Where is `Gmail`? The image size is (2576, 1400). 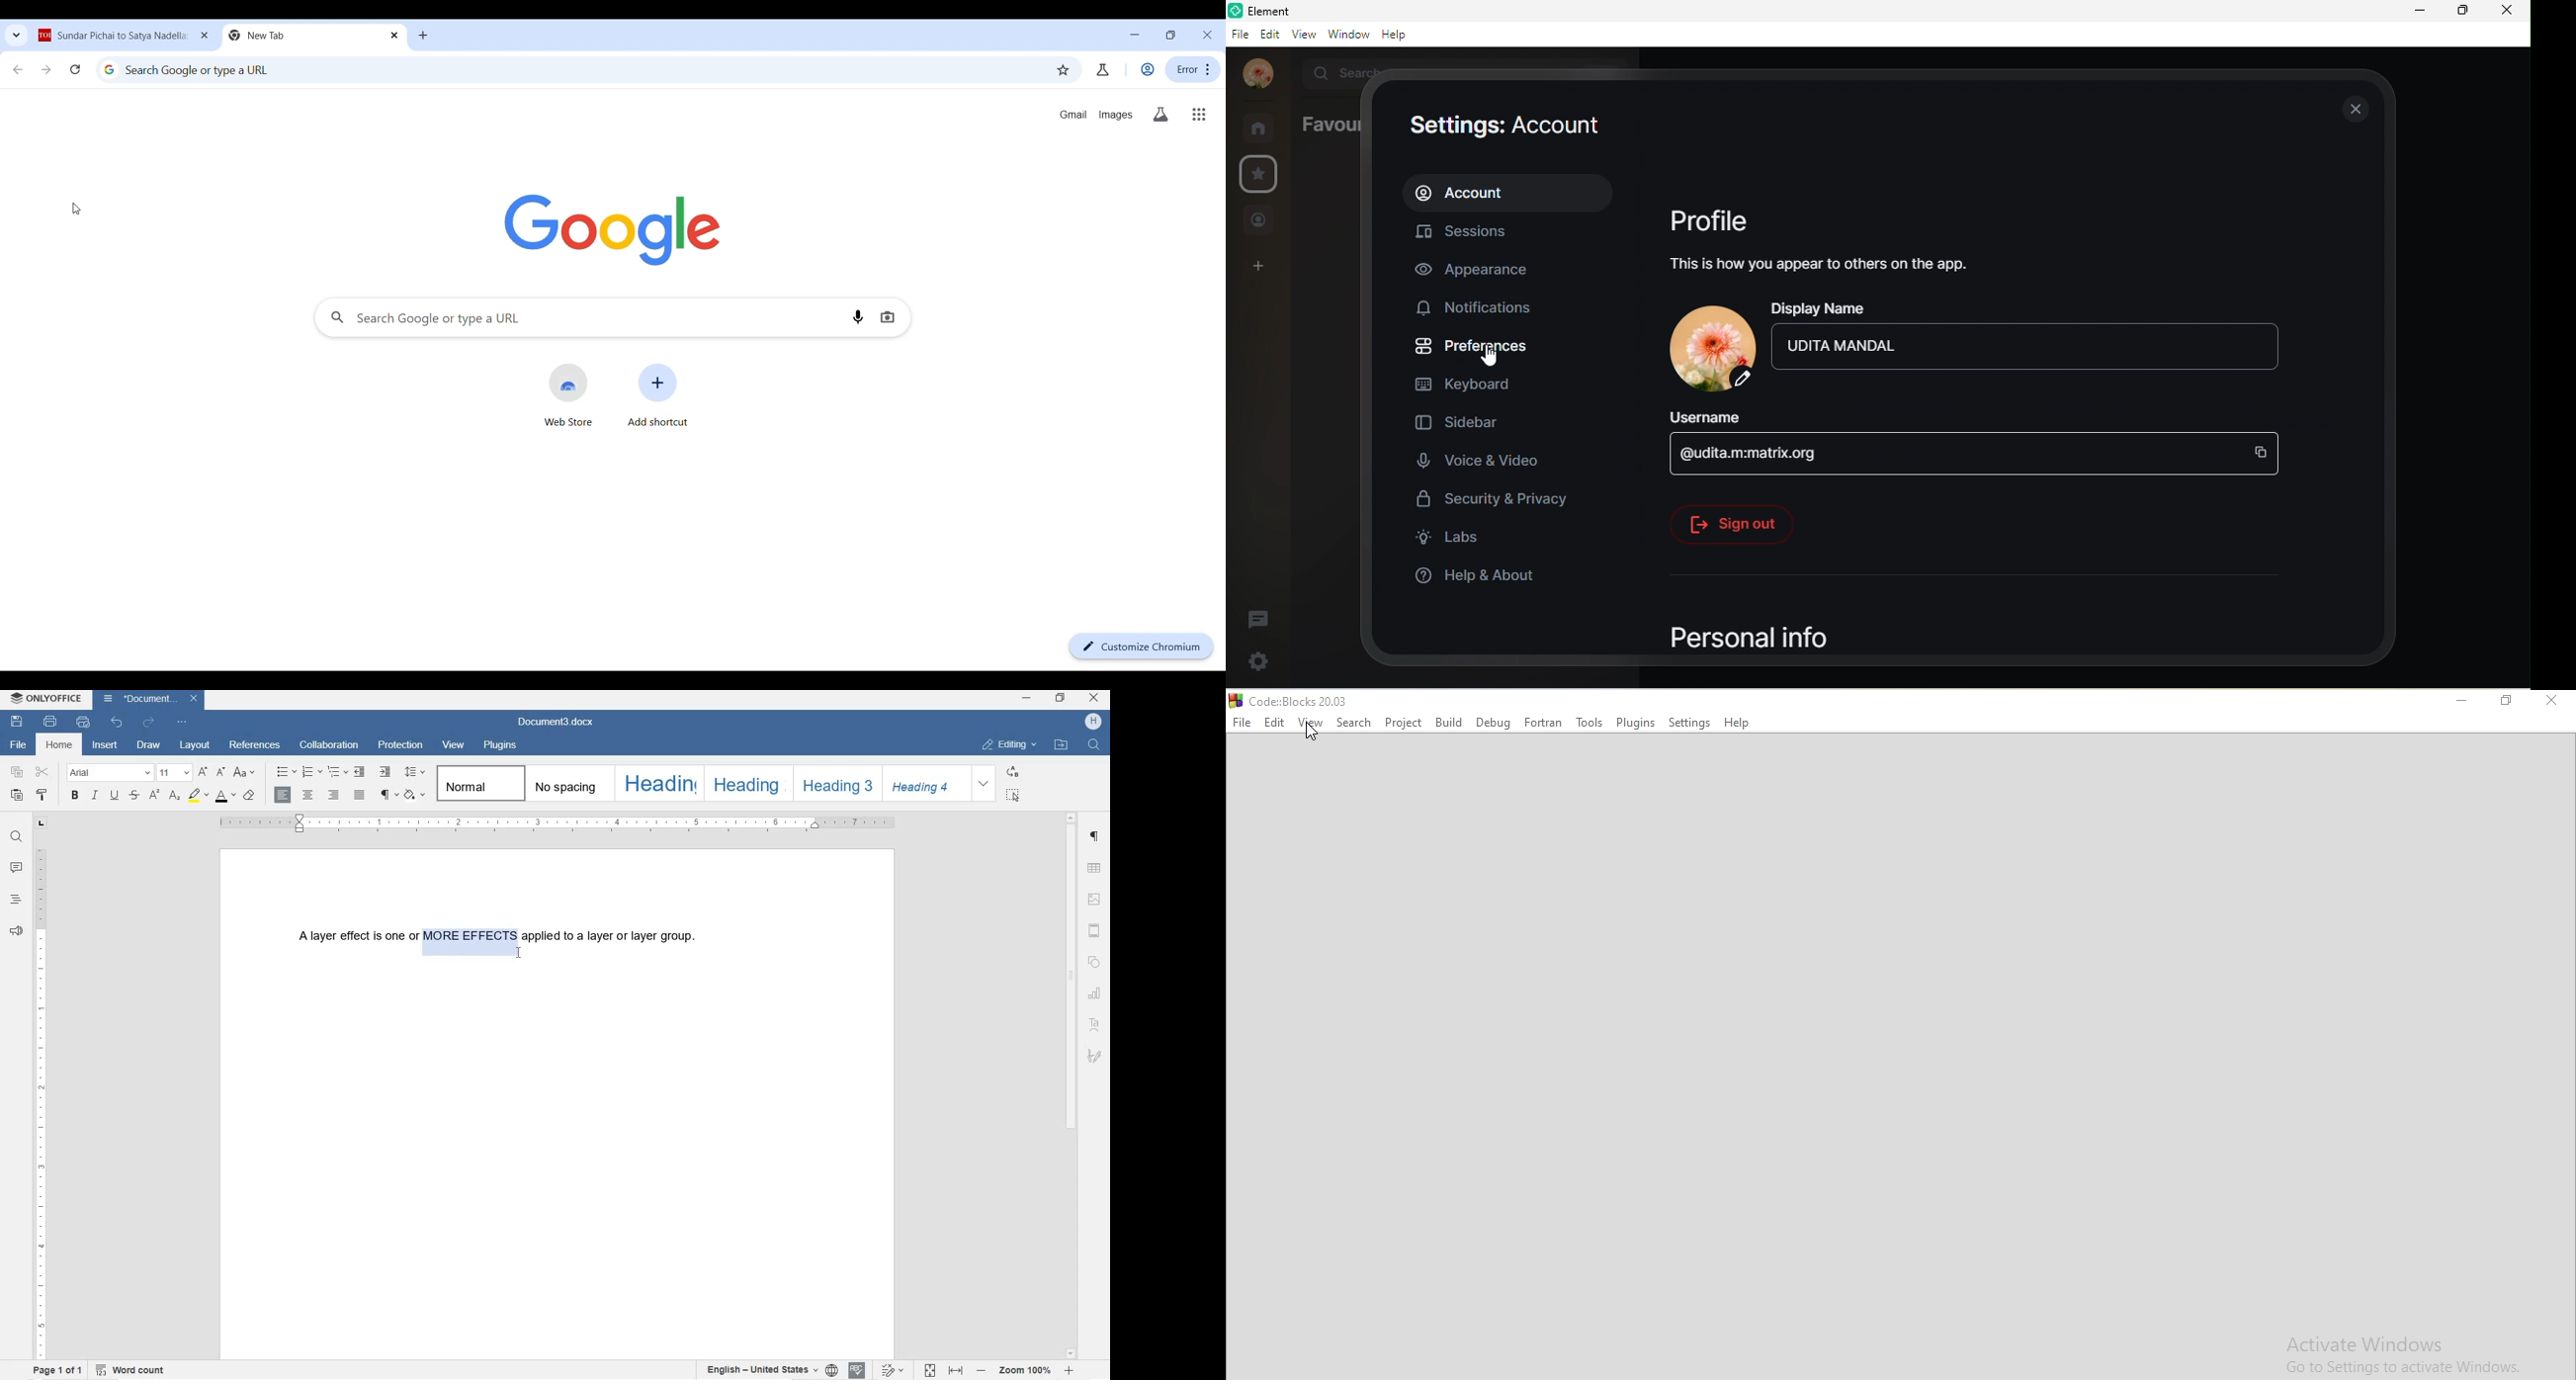
Gmail is located at coordinates (1074, 114).